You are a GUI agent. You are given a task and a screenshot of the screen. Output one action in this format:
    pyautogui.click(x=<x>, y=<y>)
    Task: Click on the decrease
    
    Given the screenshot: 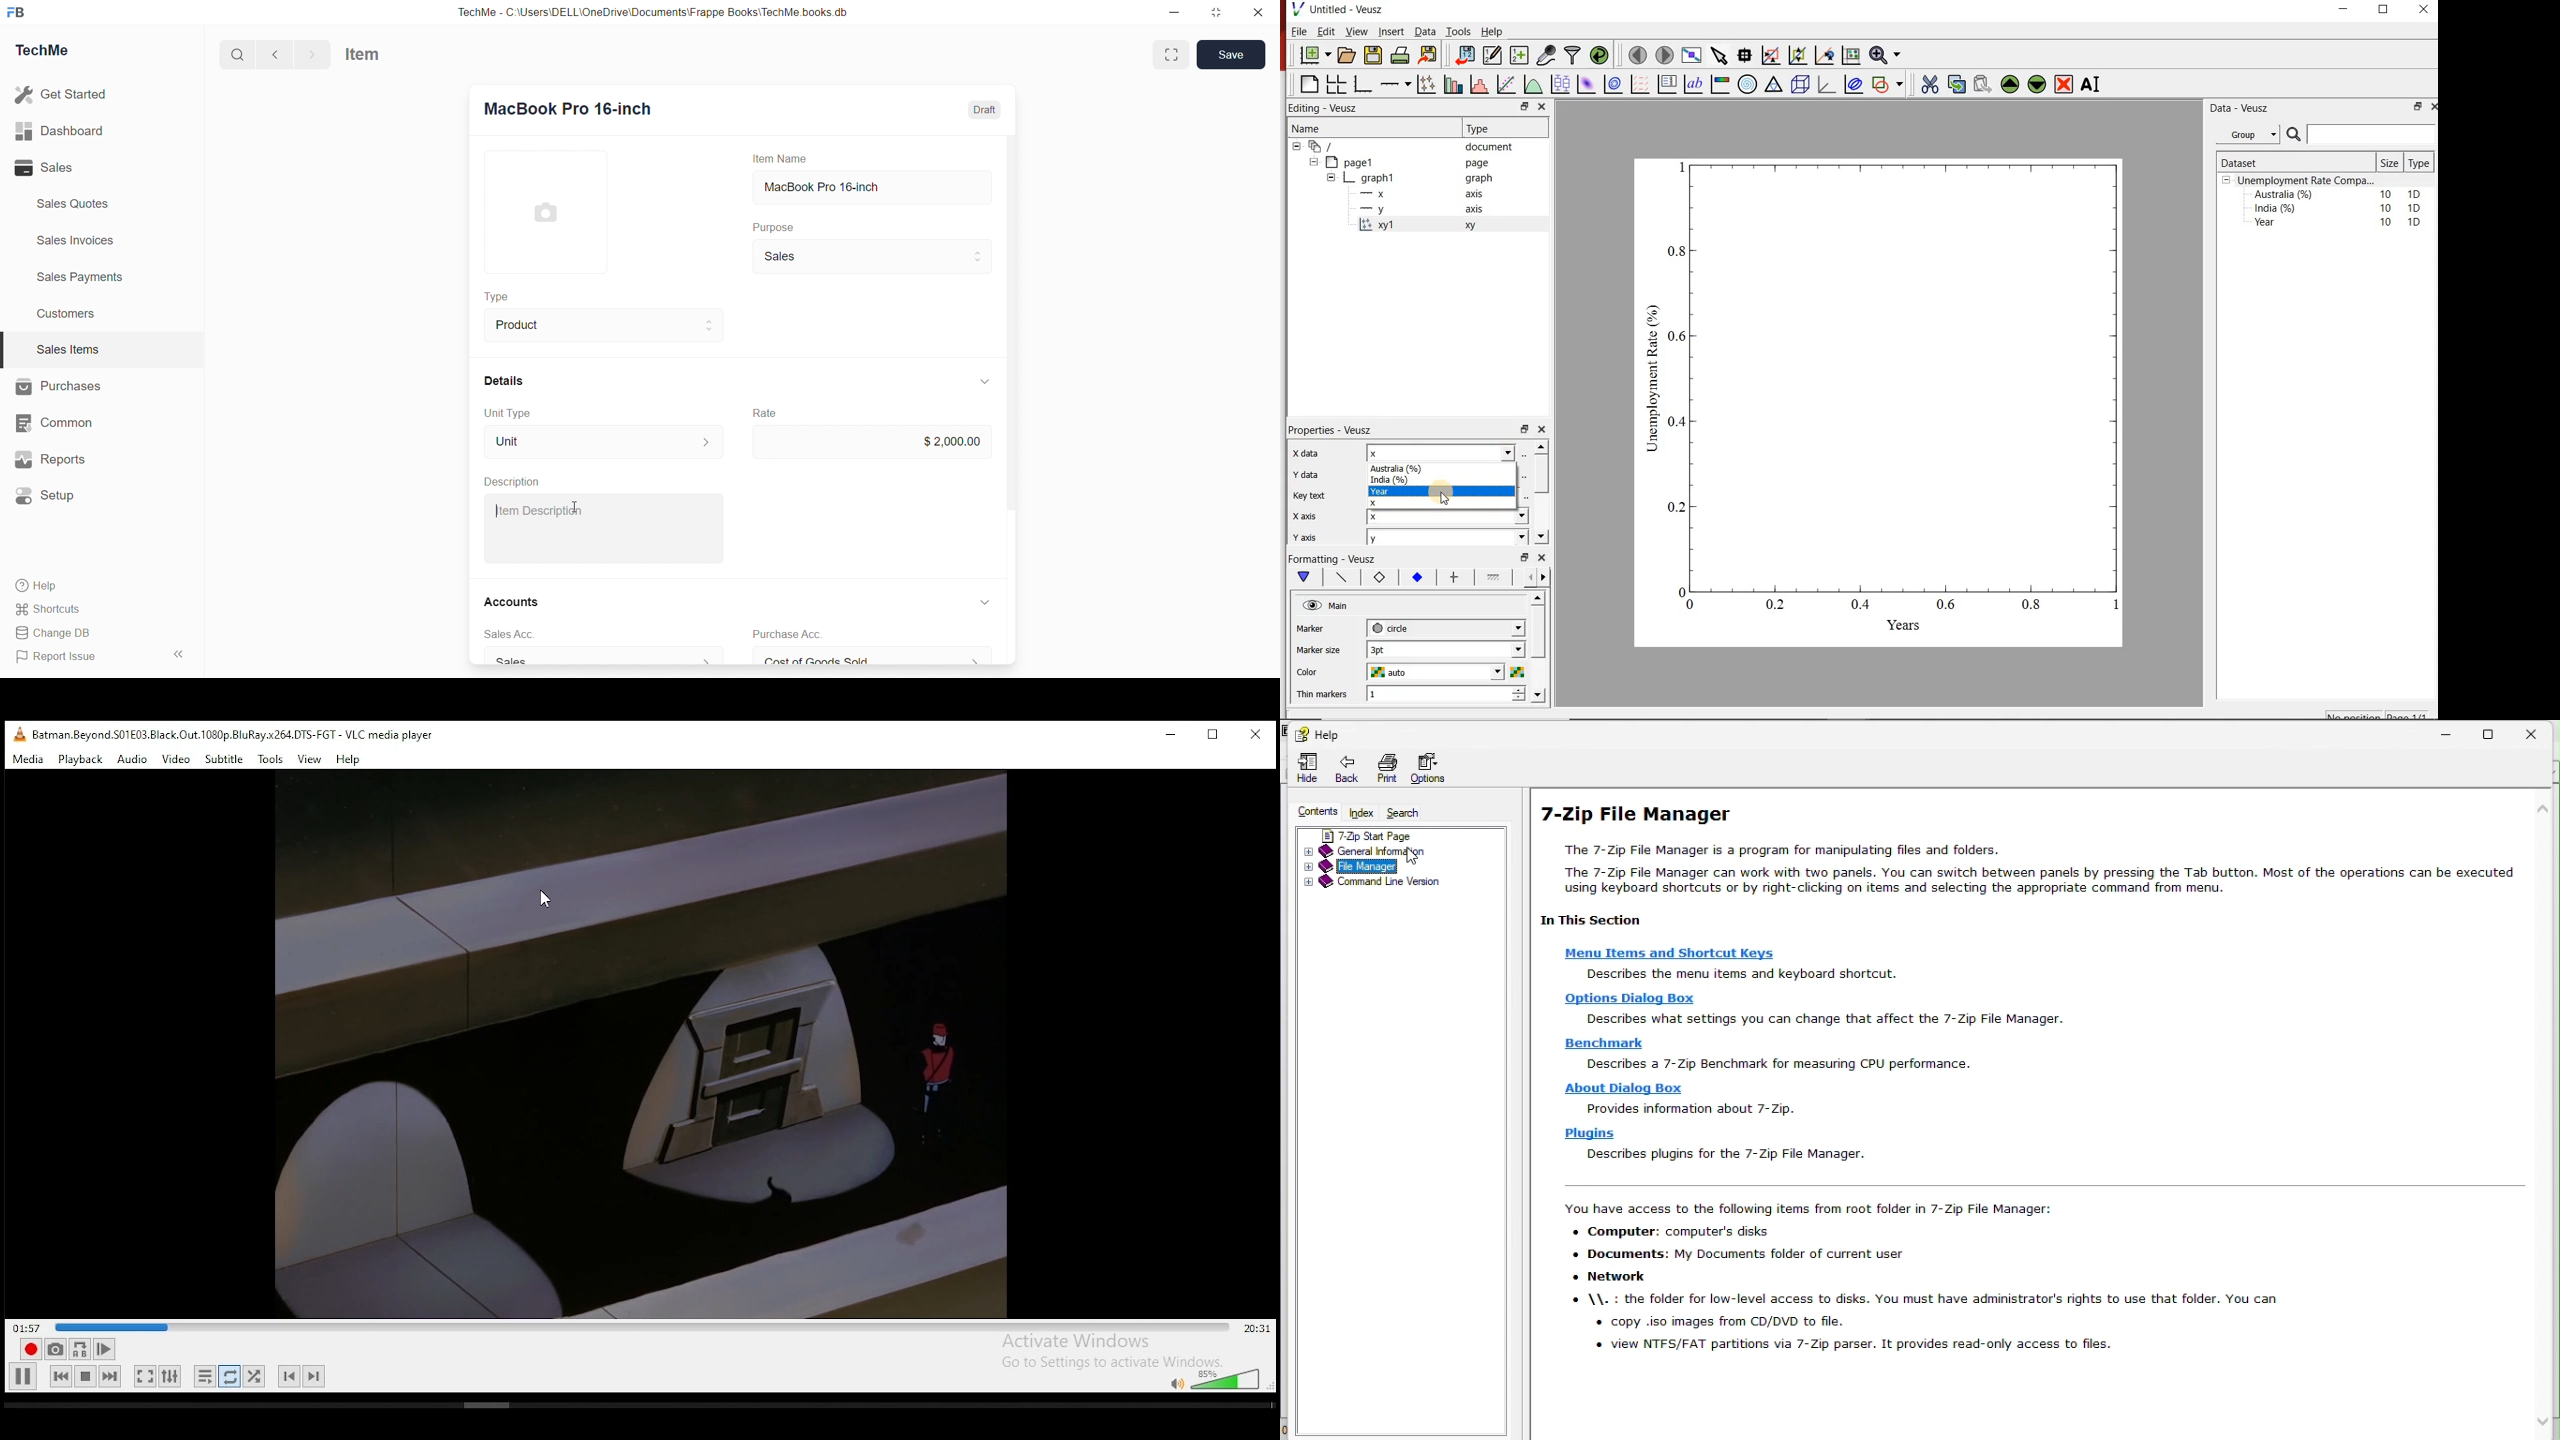 What is the action you would take?
    pyautogui.click(x=1519, y=701)
    